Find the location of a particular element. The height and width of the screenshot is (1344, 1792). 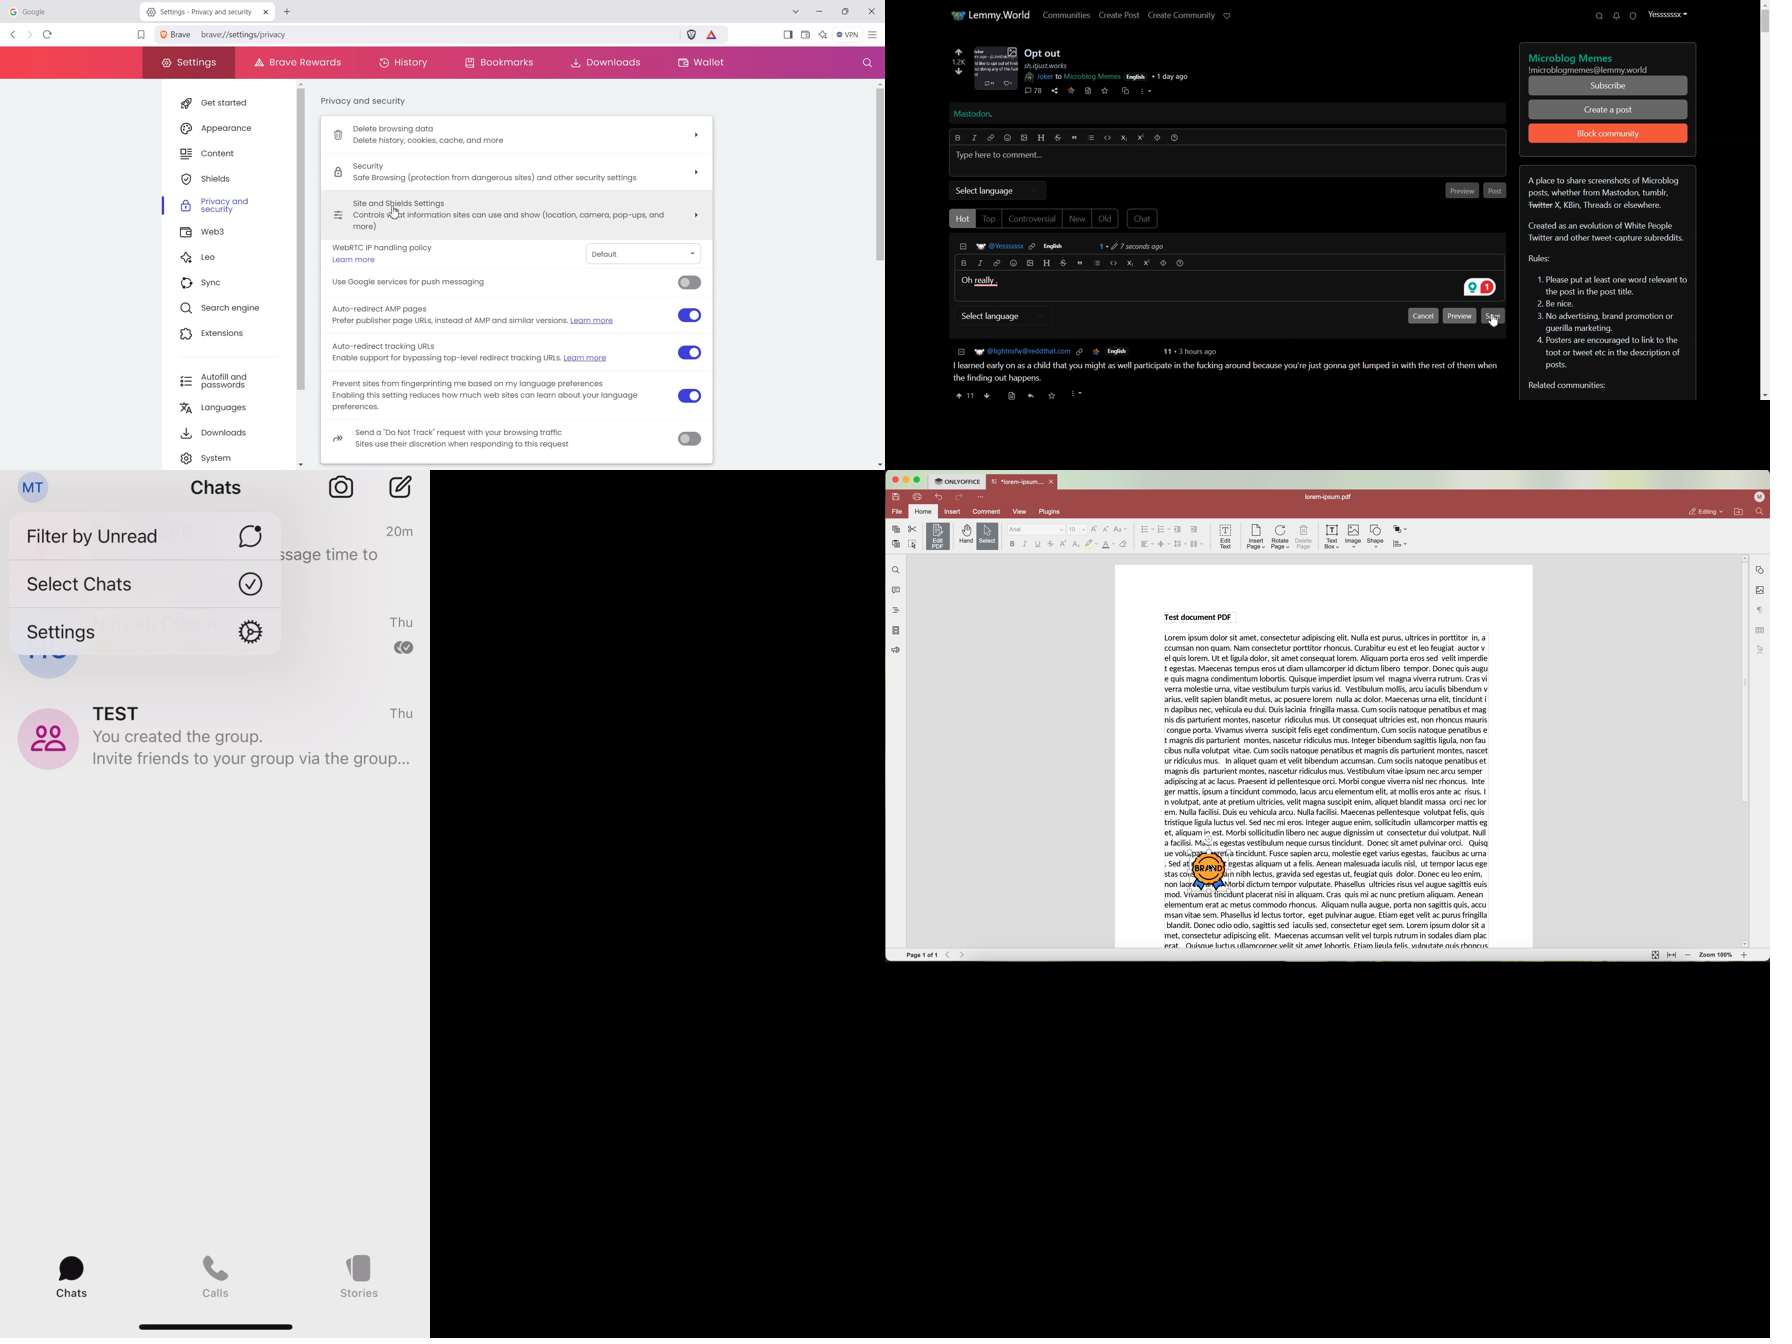

bold is located at coordinates (1012, 544).